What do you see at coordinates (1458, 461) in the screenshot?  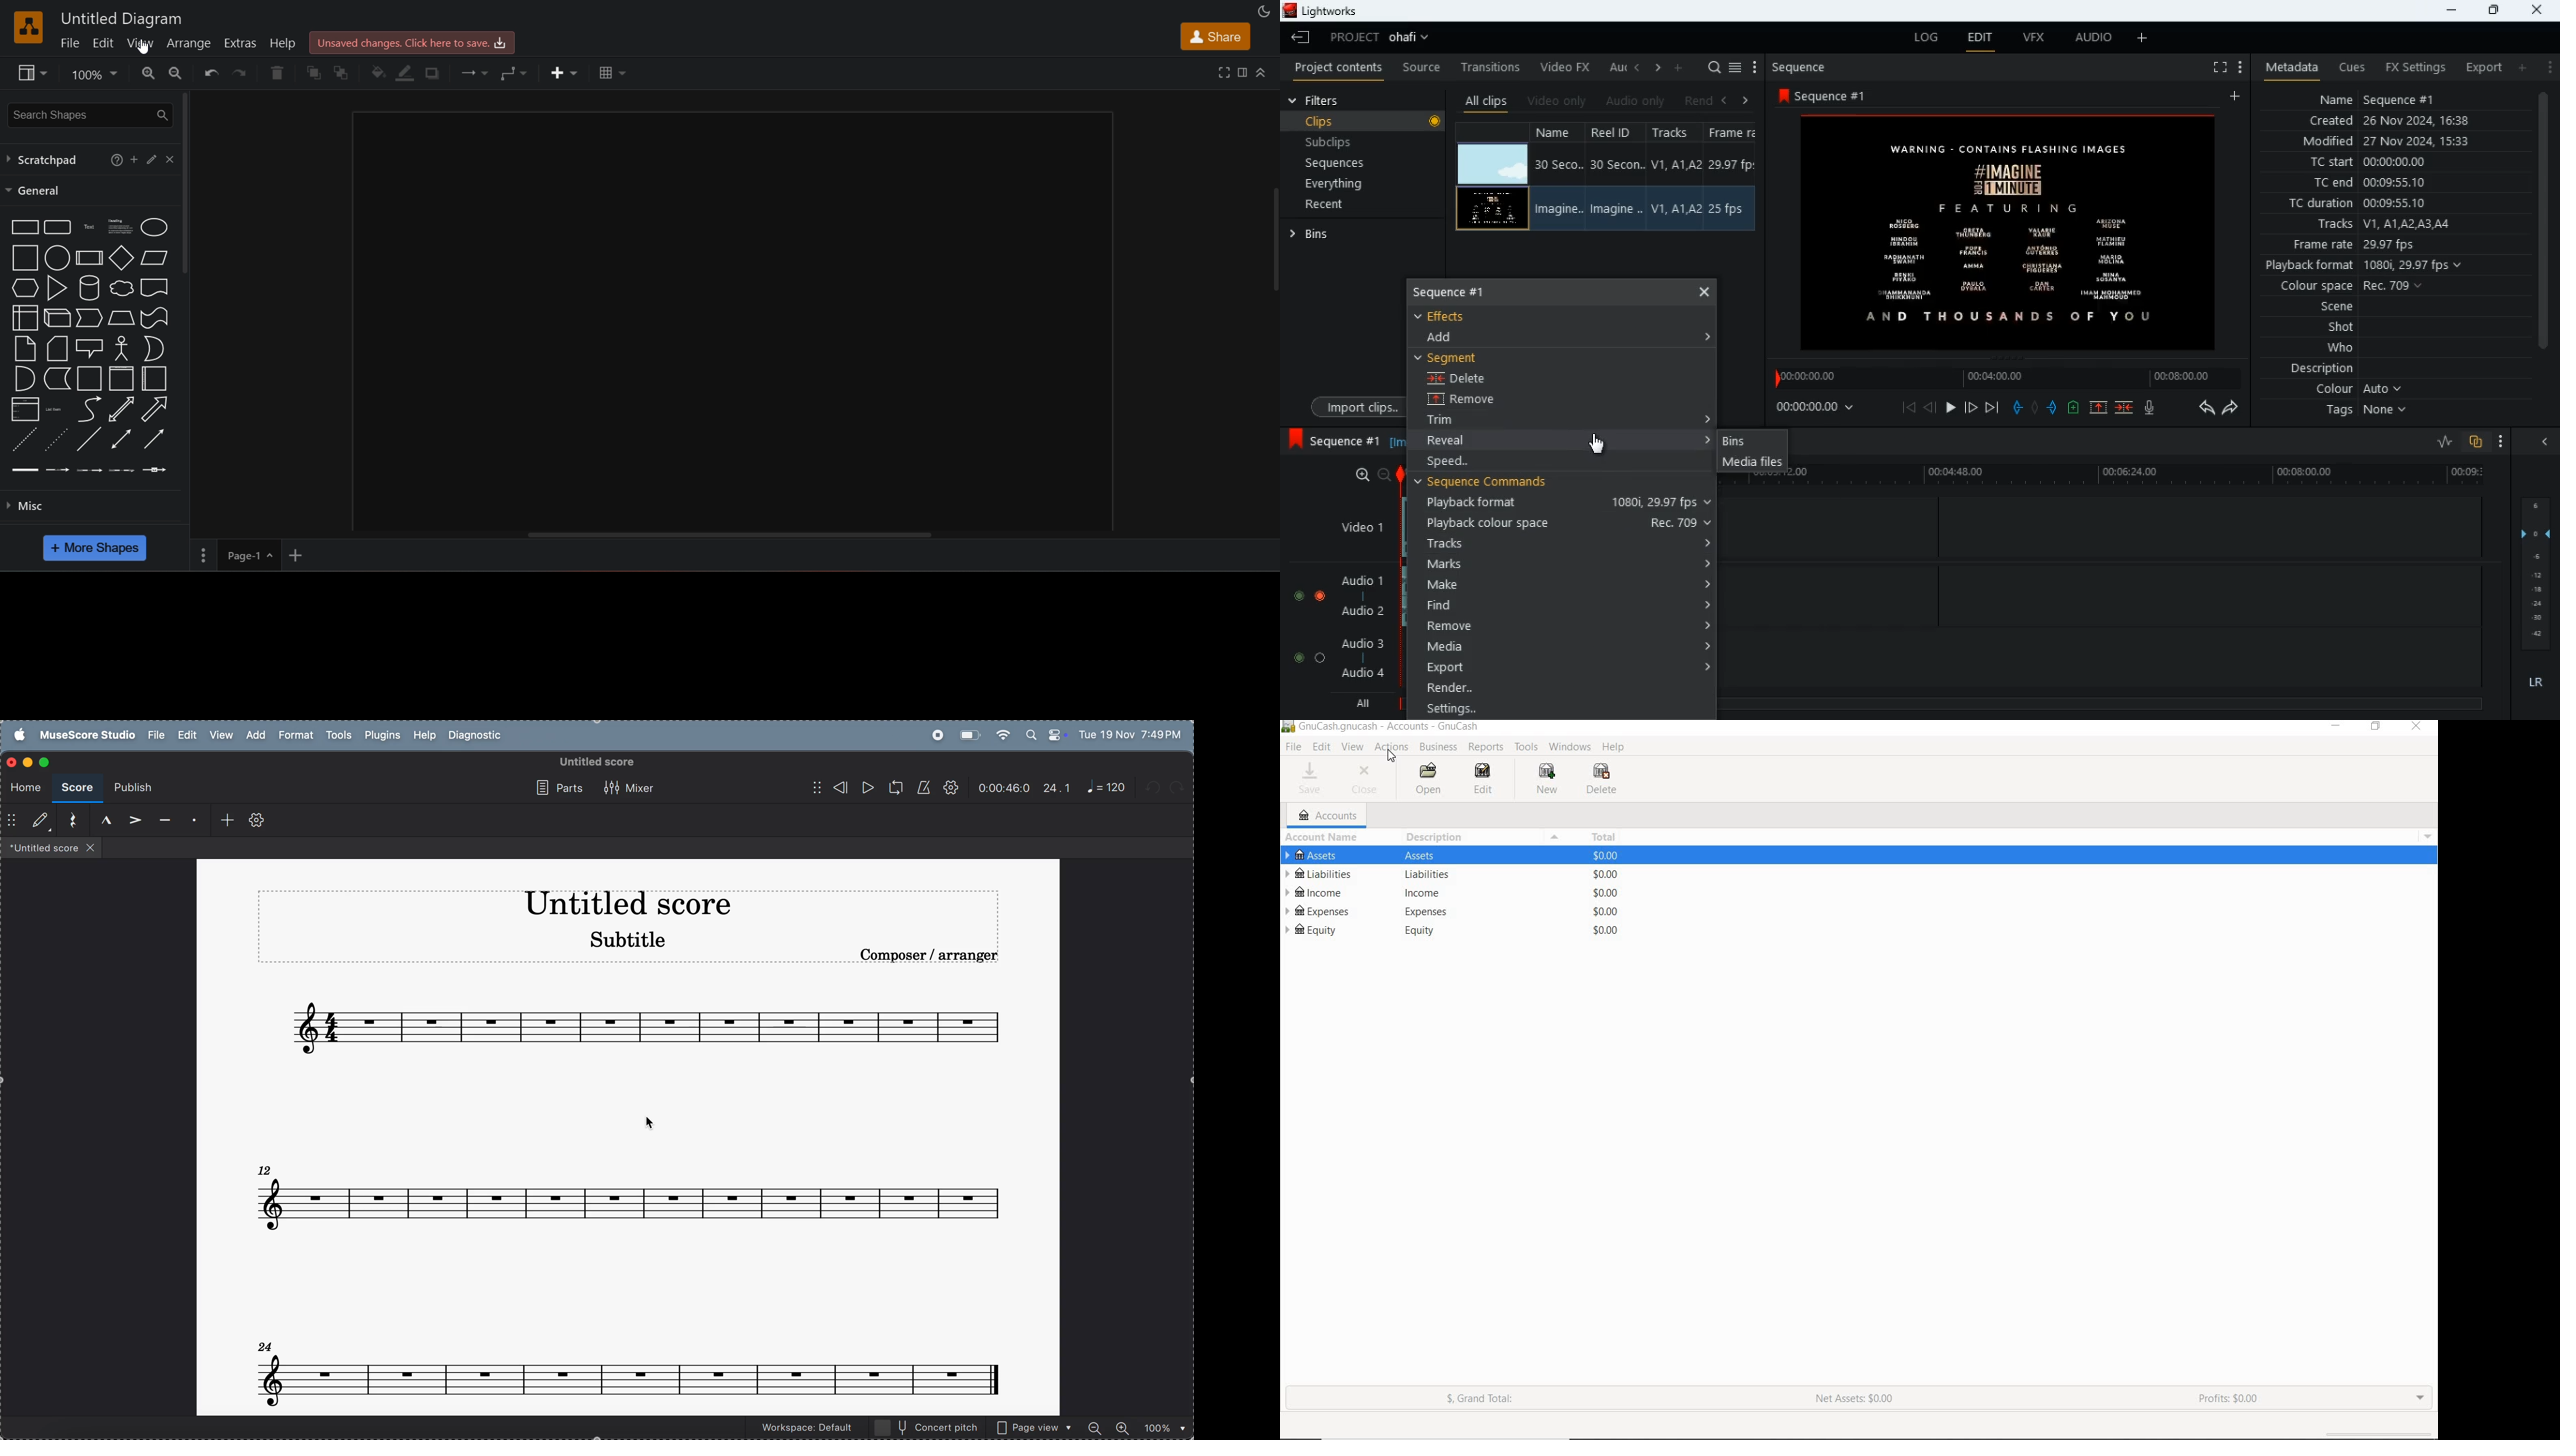 I see `speed` at bounding box center [1458, 461].